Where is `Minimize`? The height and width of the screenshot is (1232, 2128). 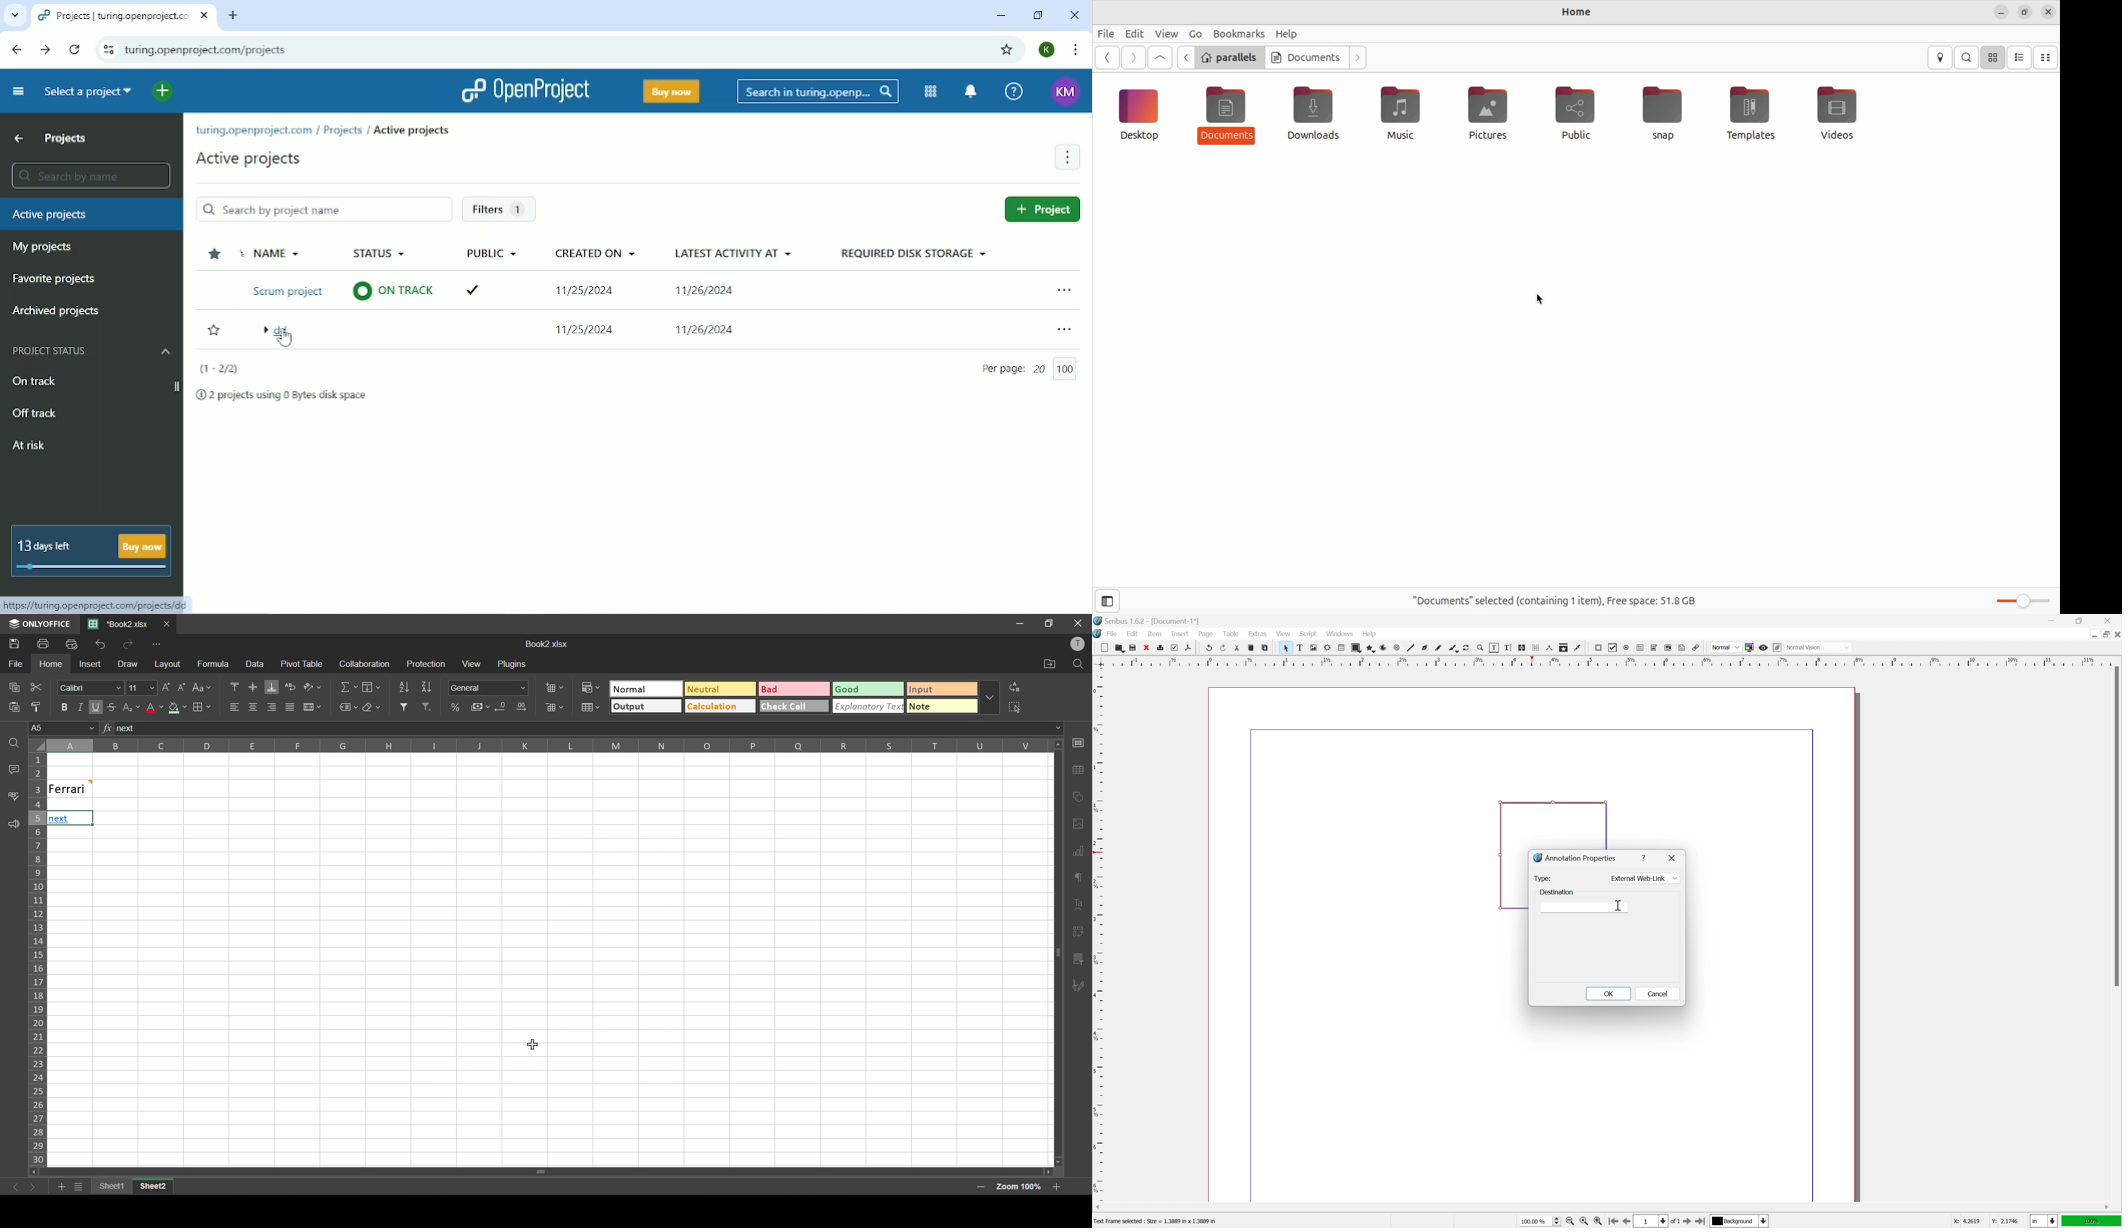
Minimize is located at coordinates (1001, 15).